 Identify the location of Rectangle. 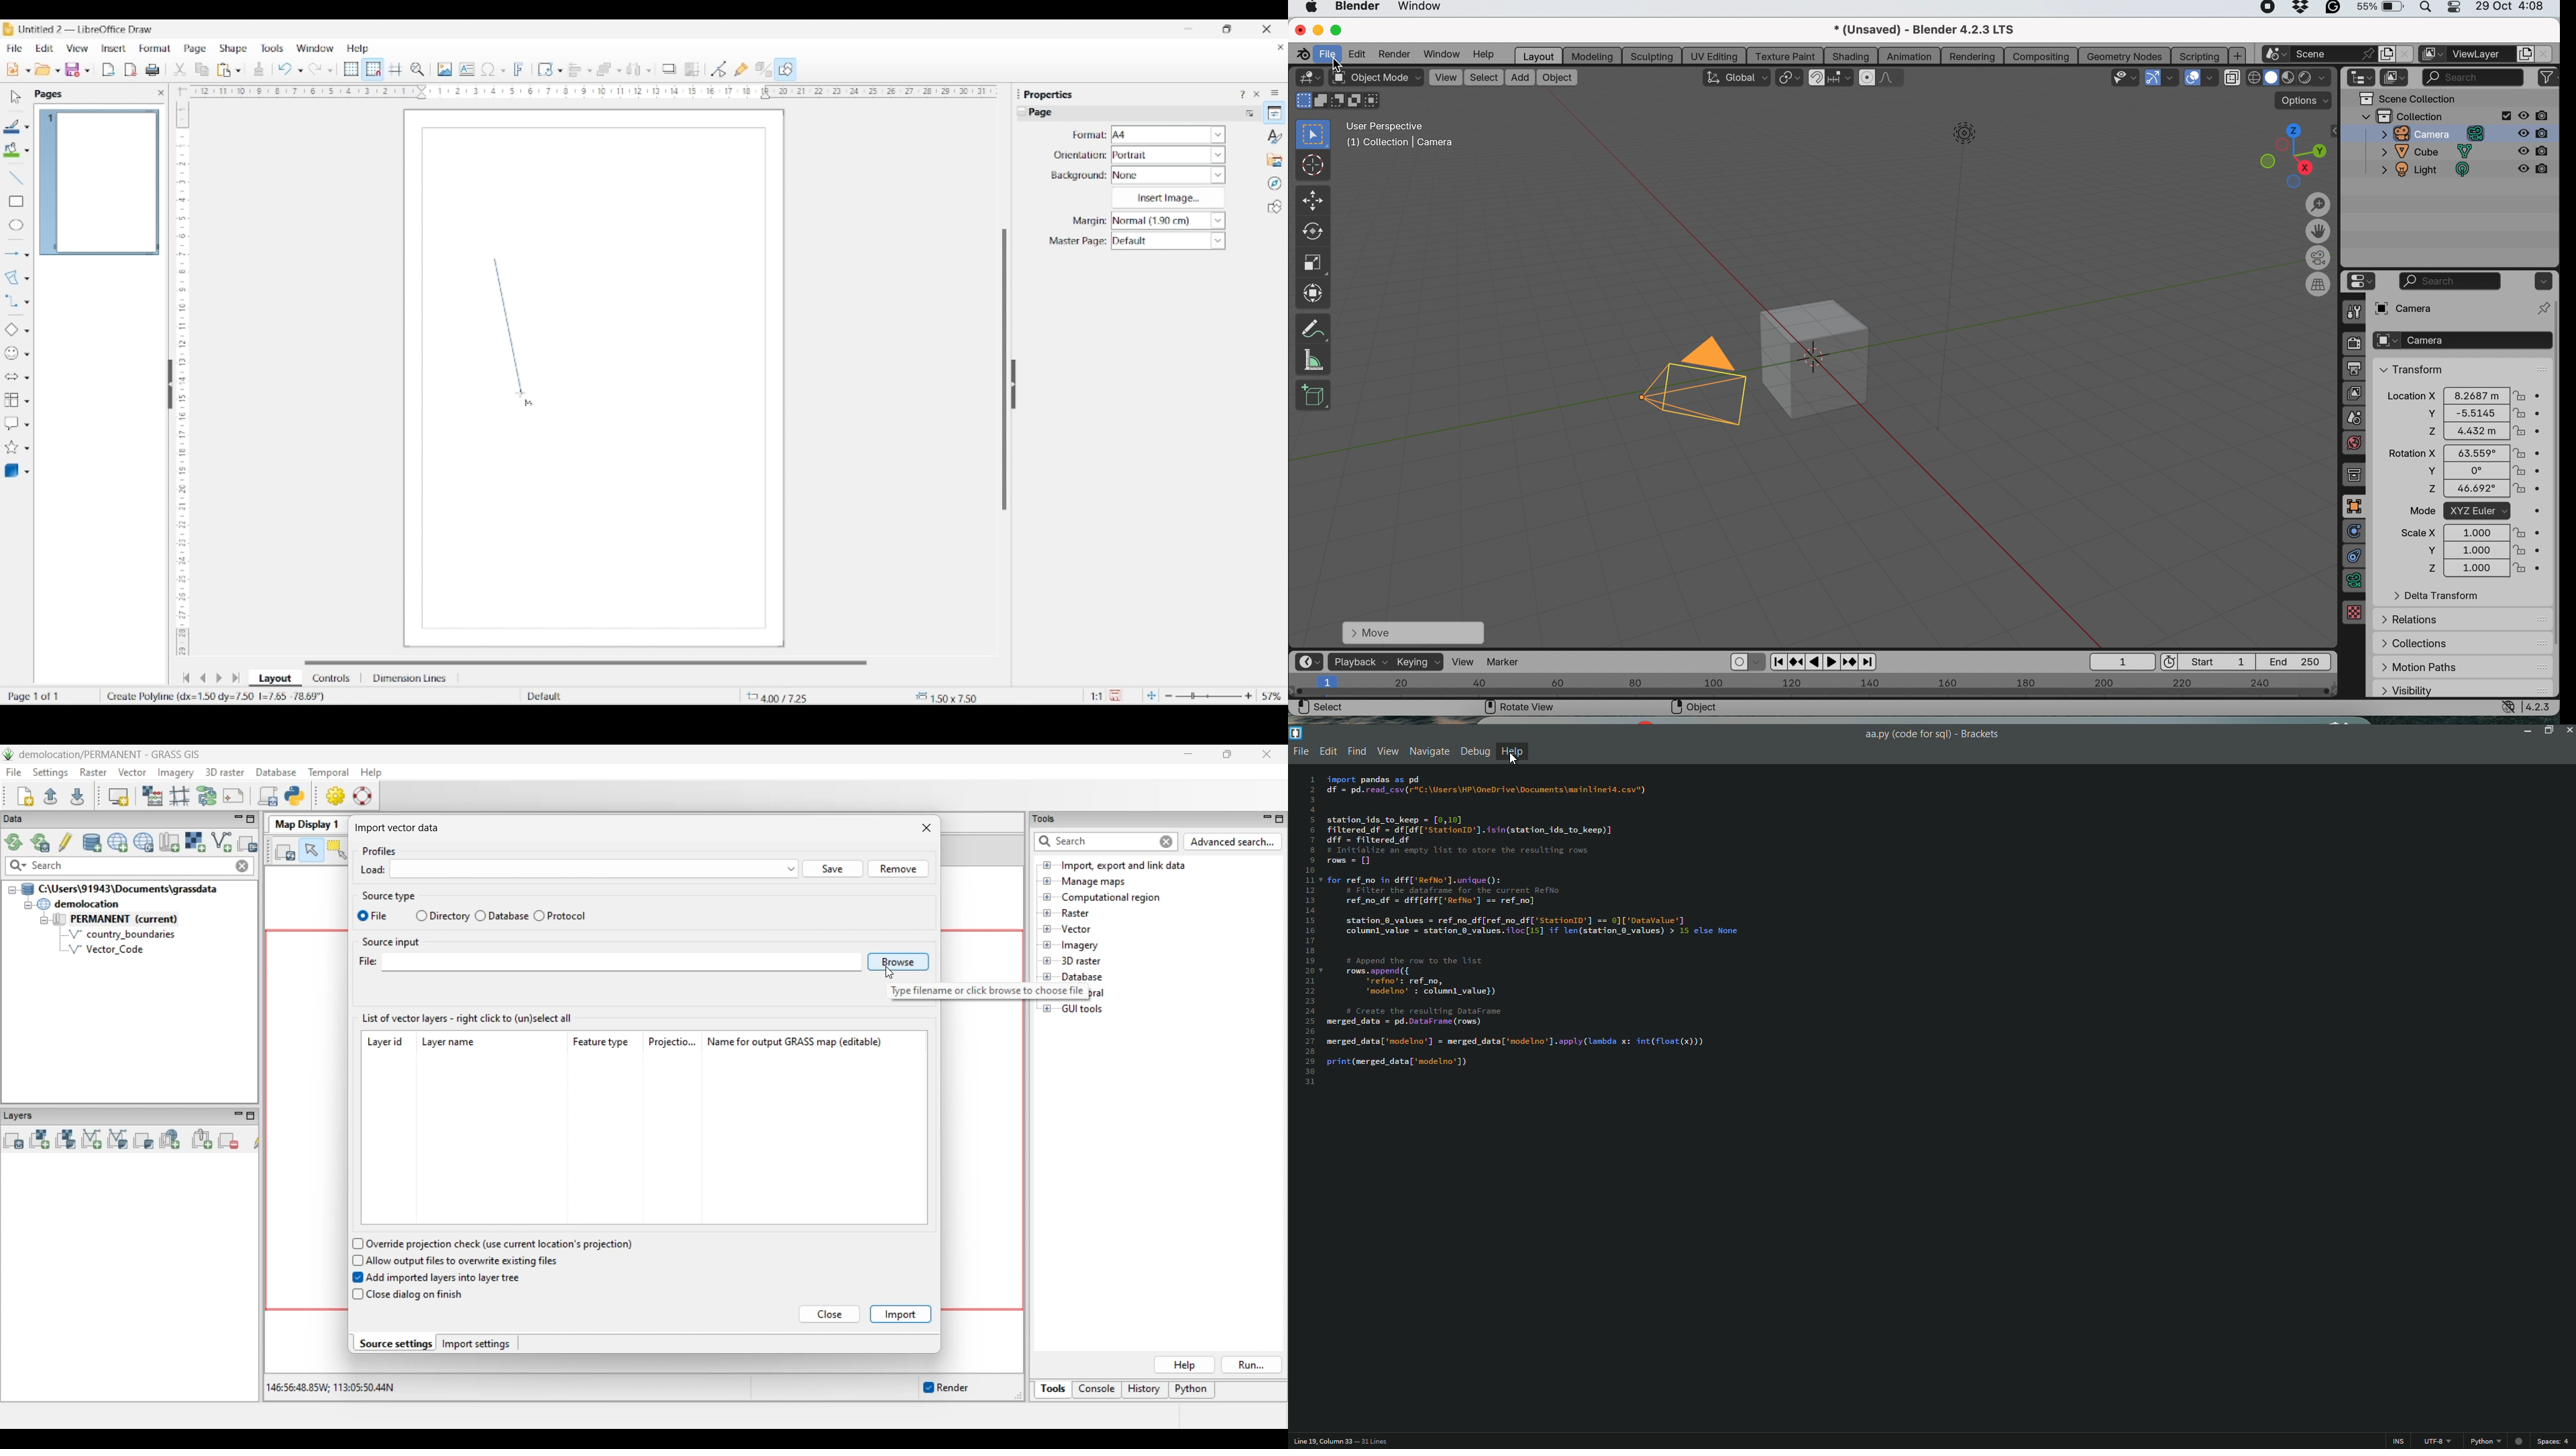
(16, 201).